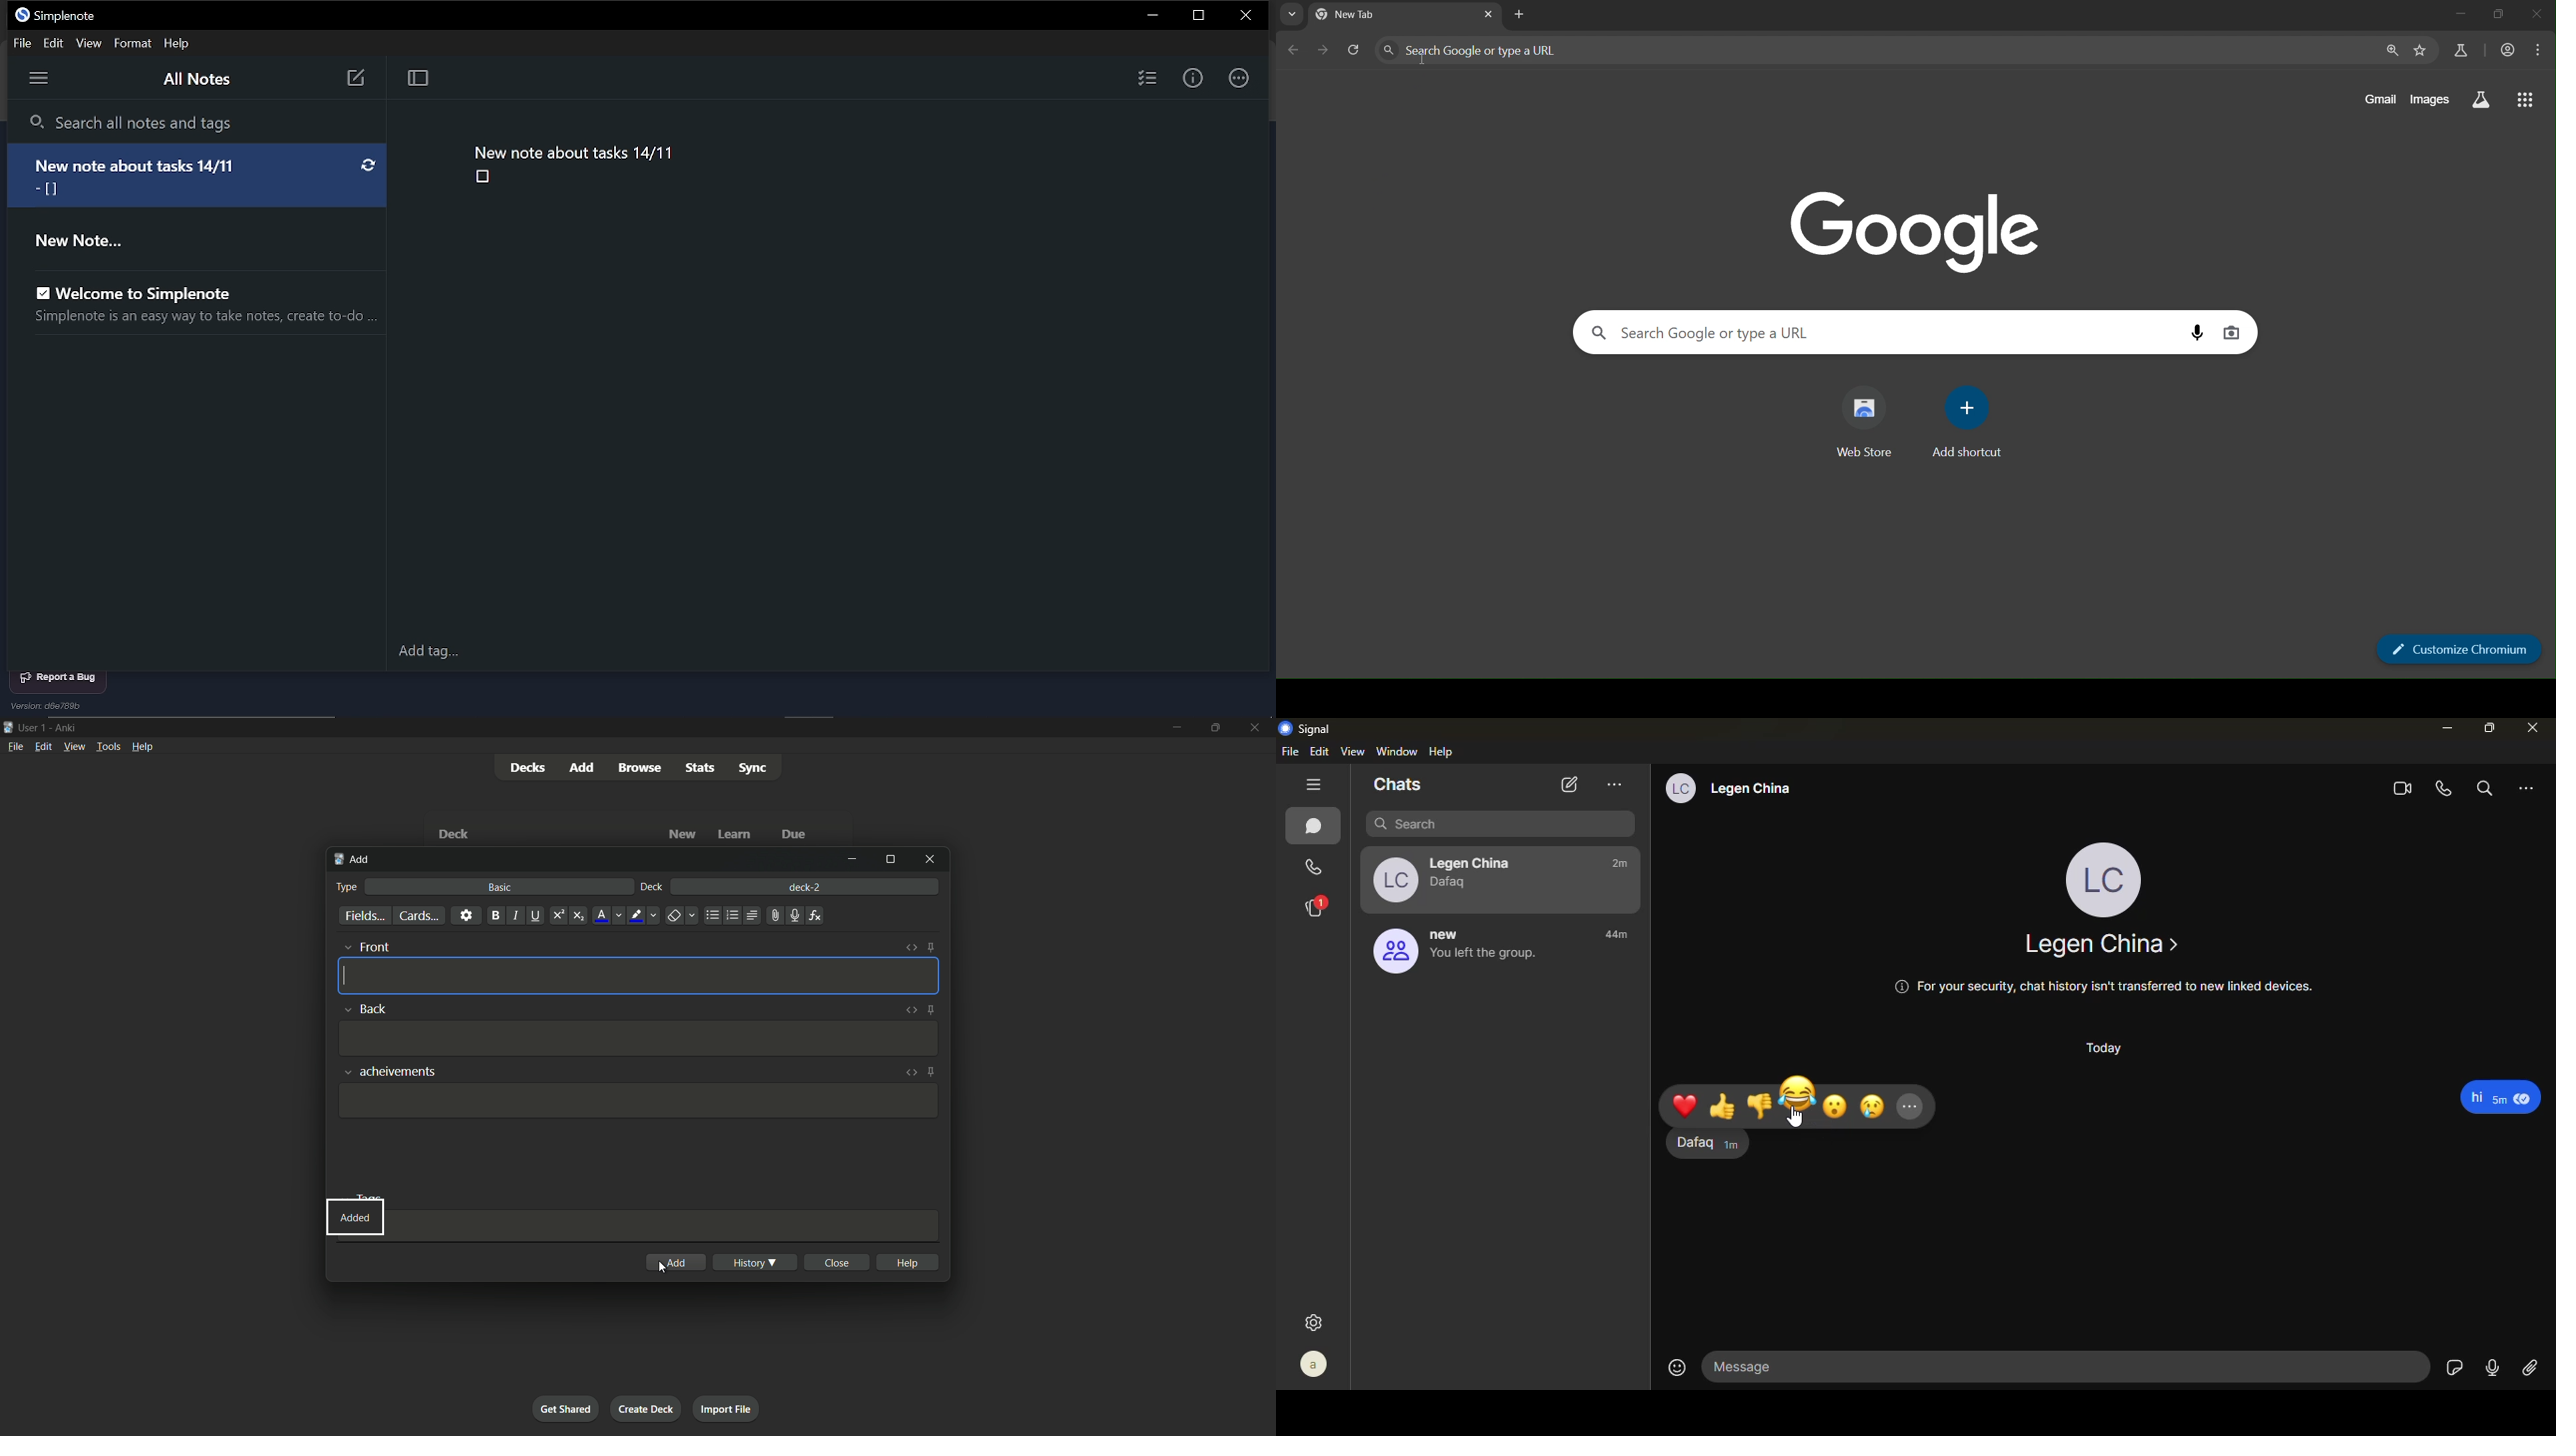 The height and width of the screenshot is (1456, 2576). I want to click on "New note", so click(184, 238).